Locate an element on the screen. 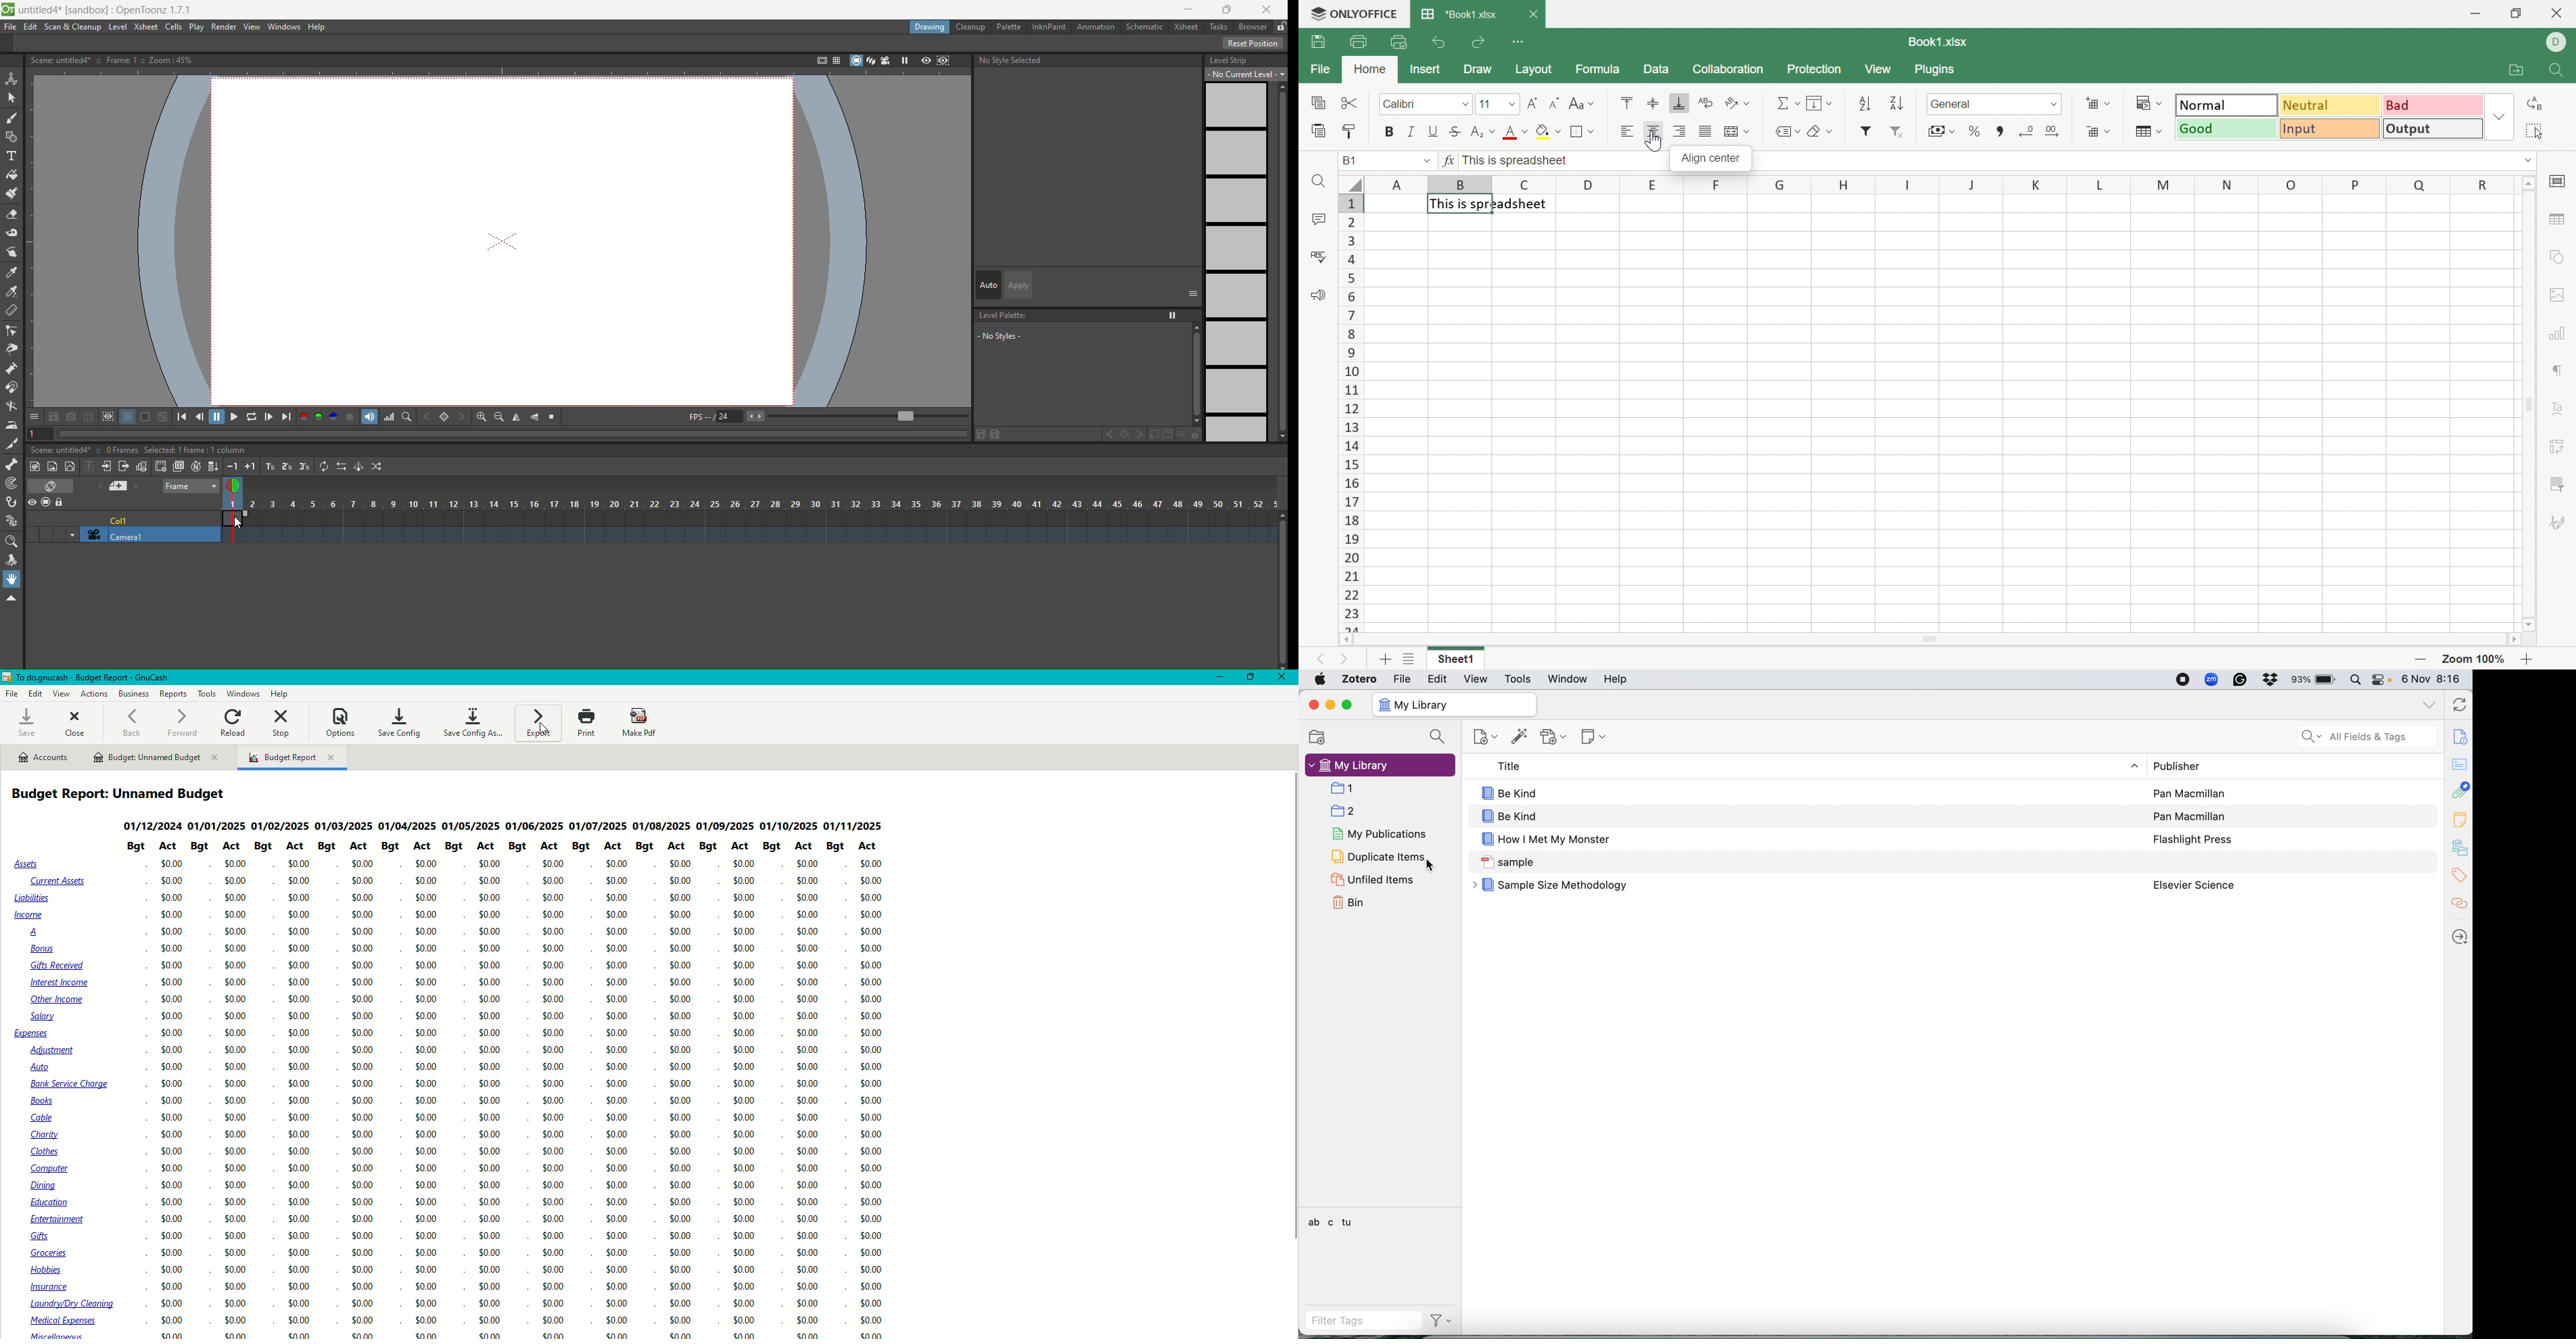 The height and width of the screenshot is (1344, 2576). Insert cells is located at coordinates (2089, 101).